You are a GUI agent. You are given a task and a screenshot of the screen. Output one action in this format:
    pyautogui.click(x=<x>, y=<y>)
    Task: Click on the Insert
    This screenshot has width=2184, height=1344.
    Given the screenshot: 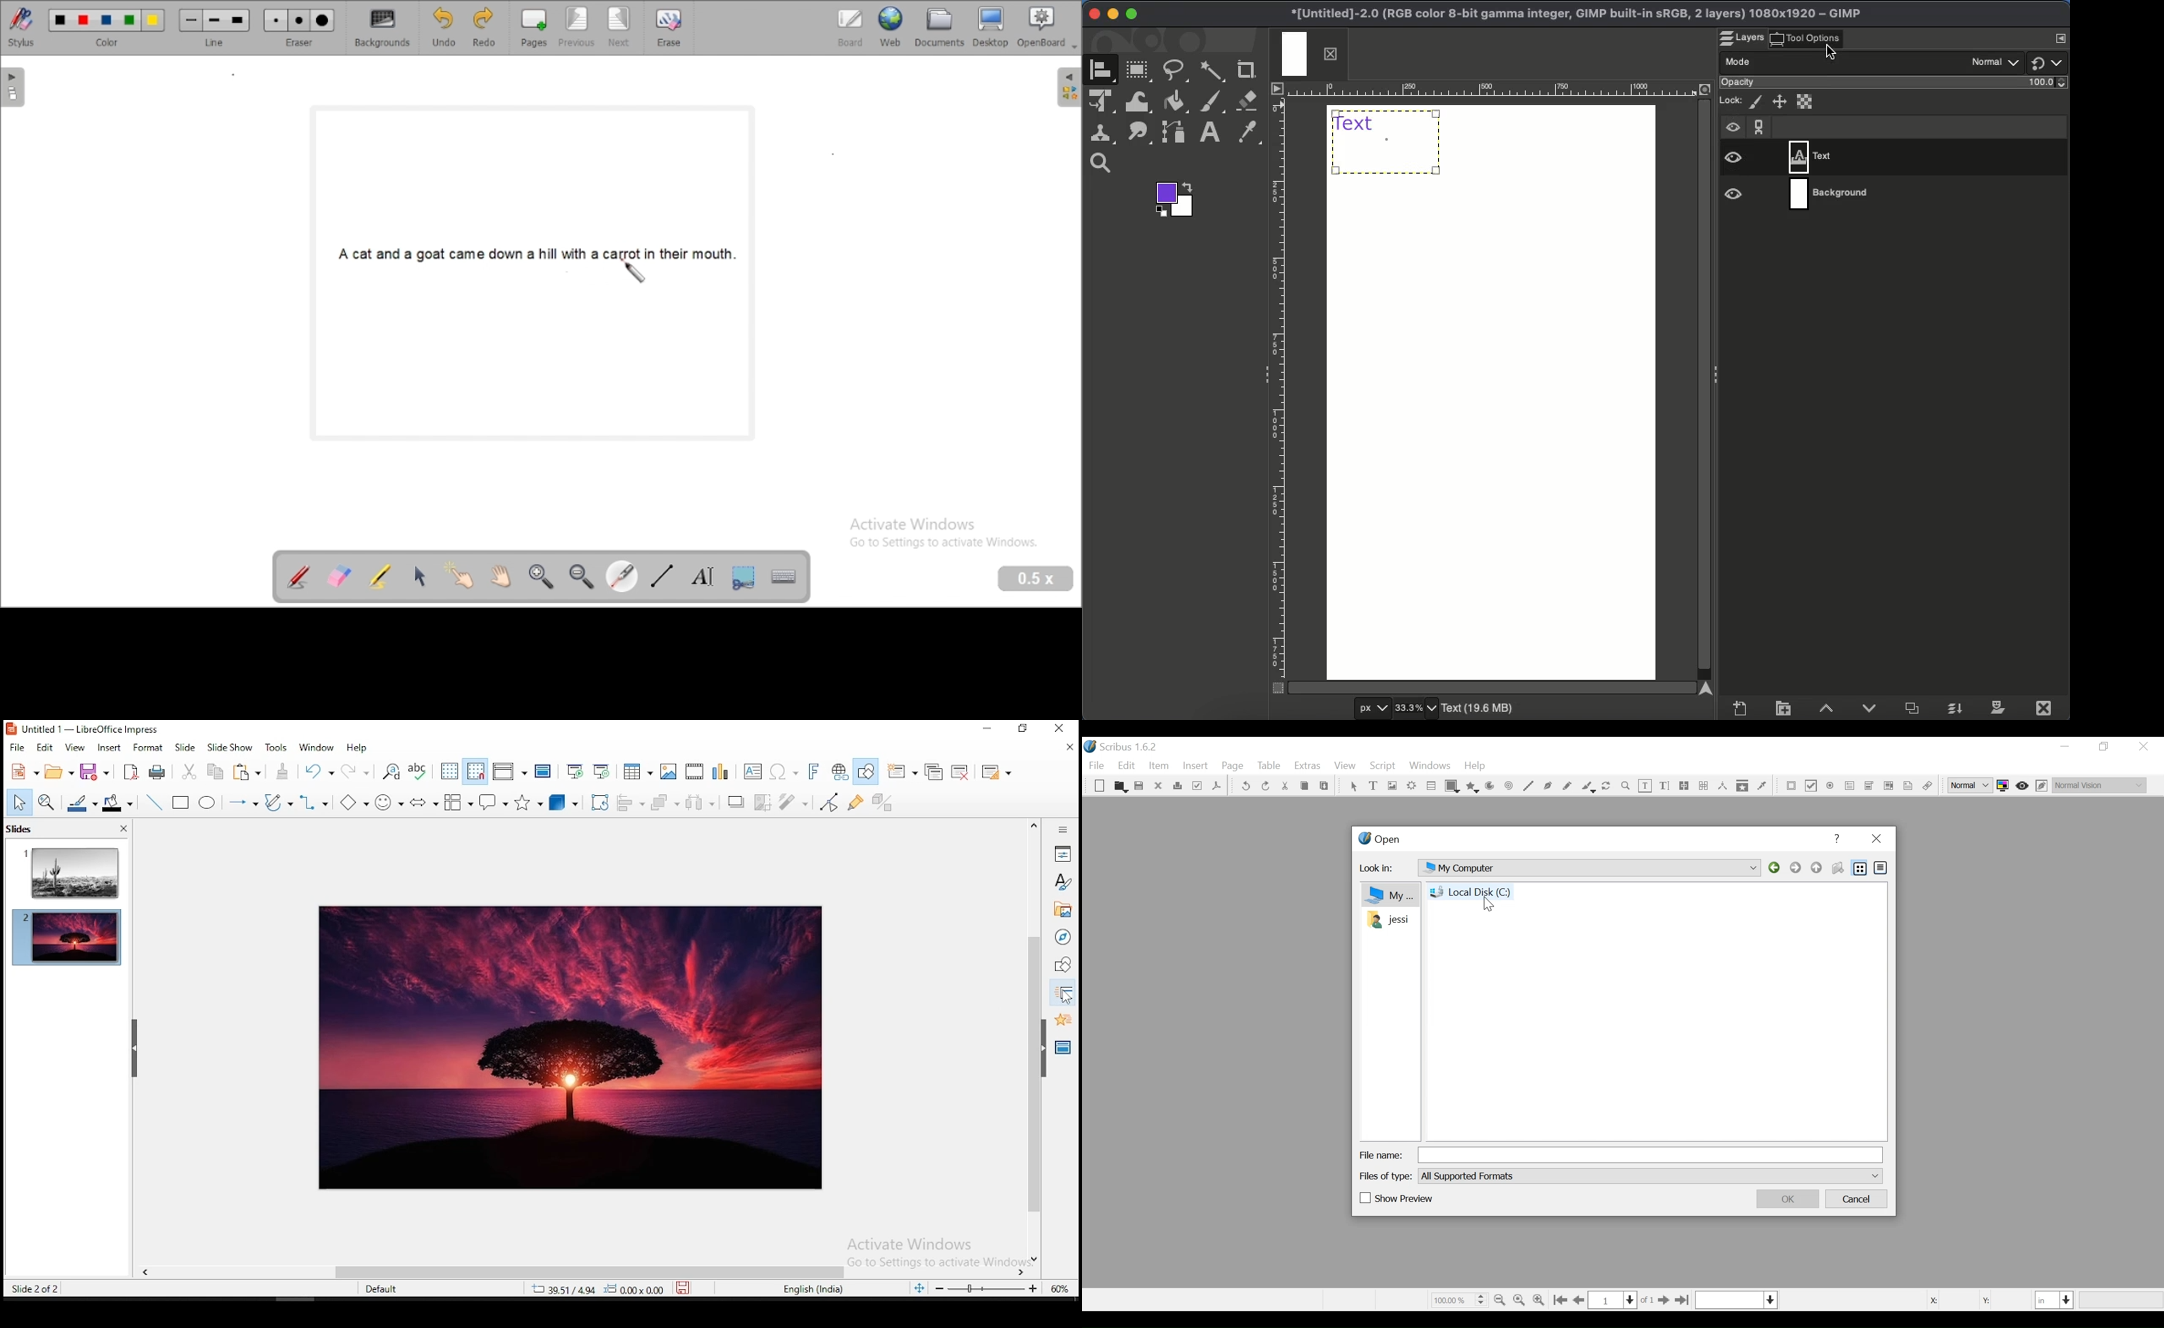 What is the action you would take?
    pyautogui.click(x=1196, y=768)
    